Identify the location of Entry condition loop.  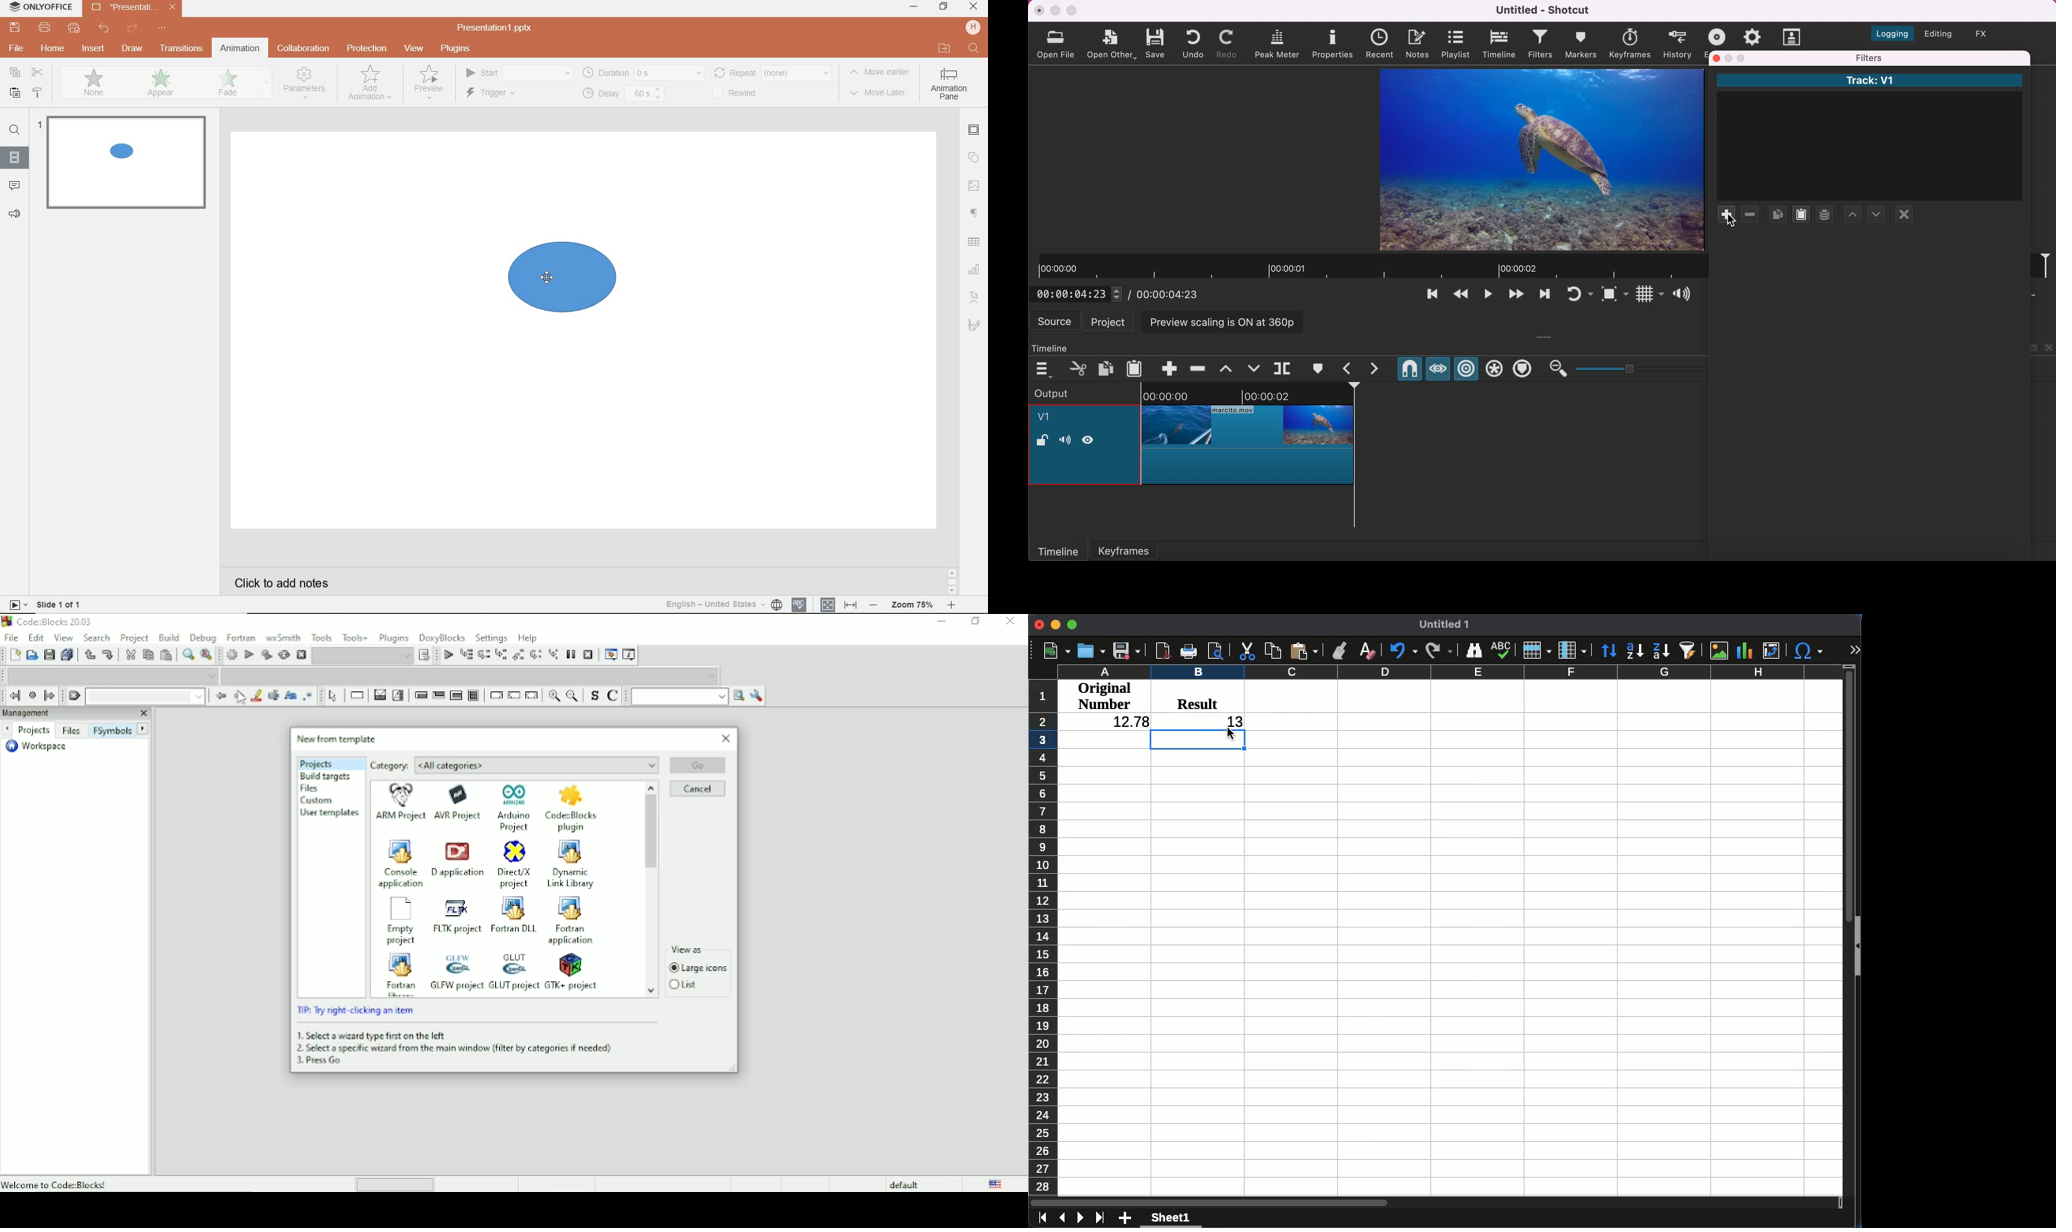
(420, 694).